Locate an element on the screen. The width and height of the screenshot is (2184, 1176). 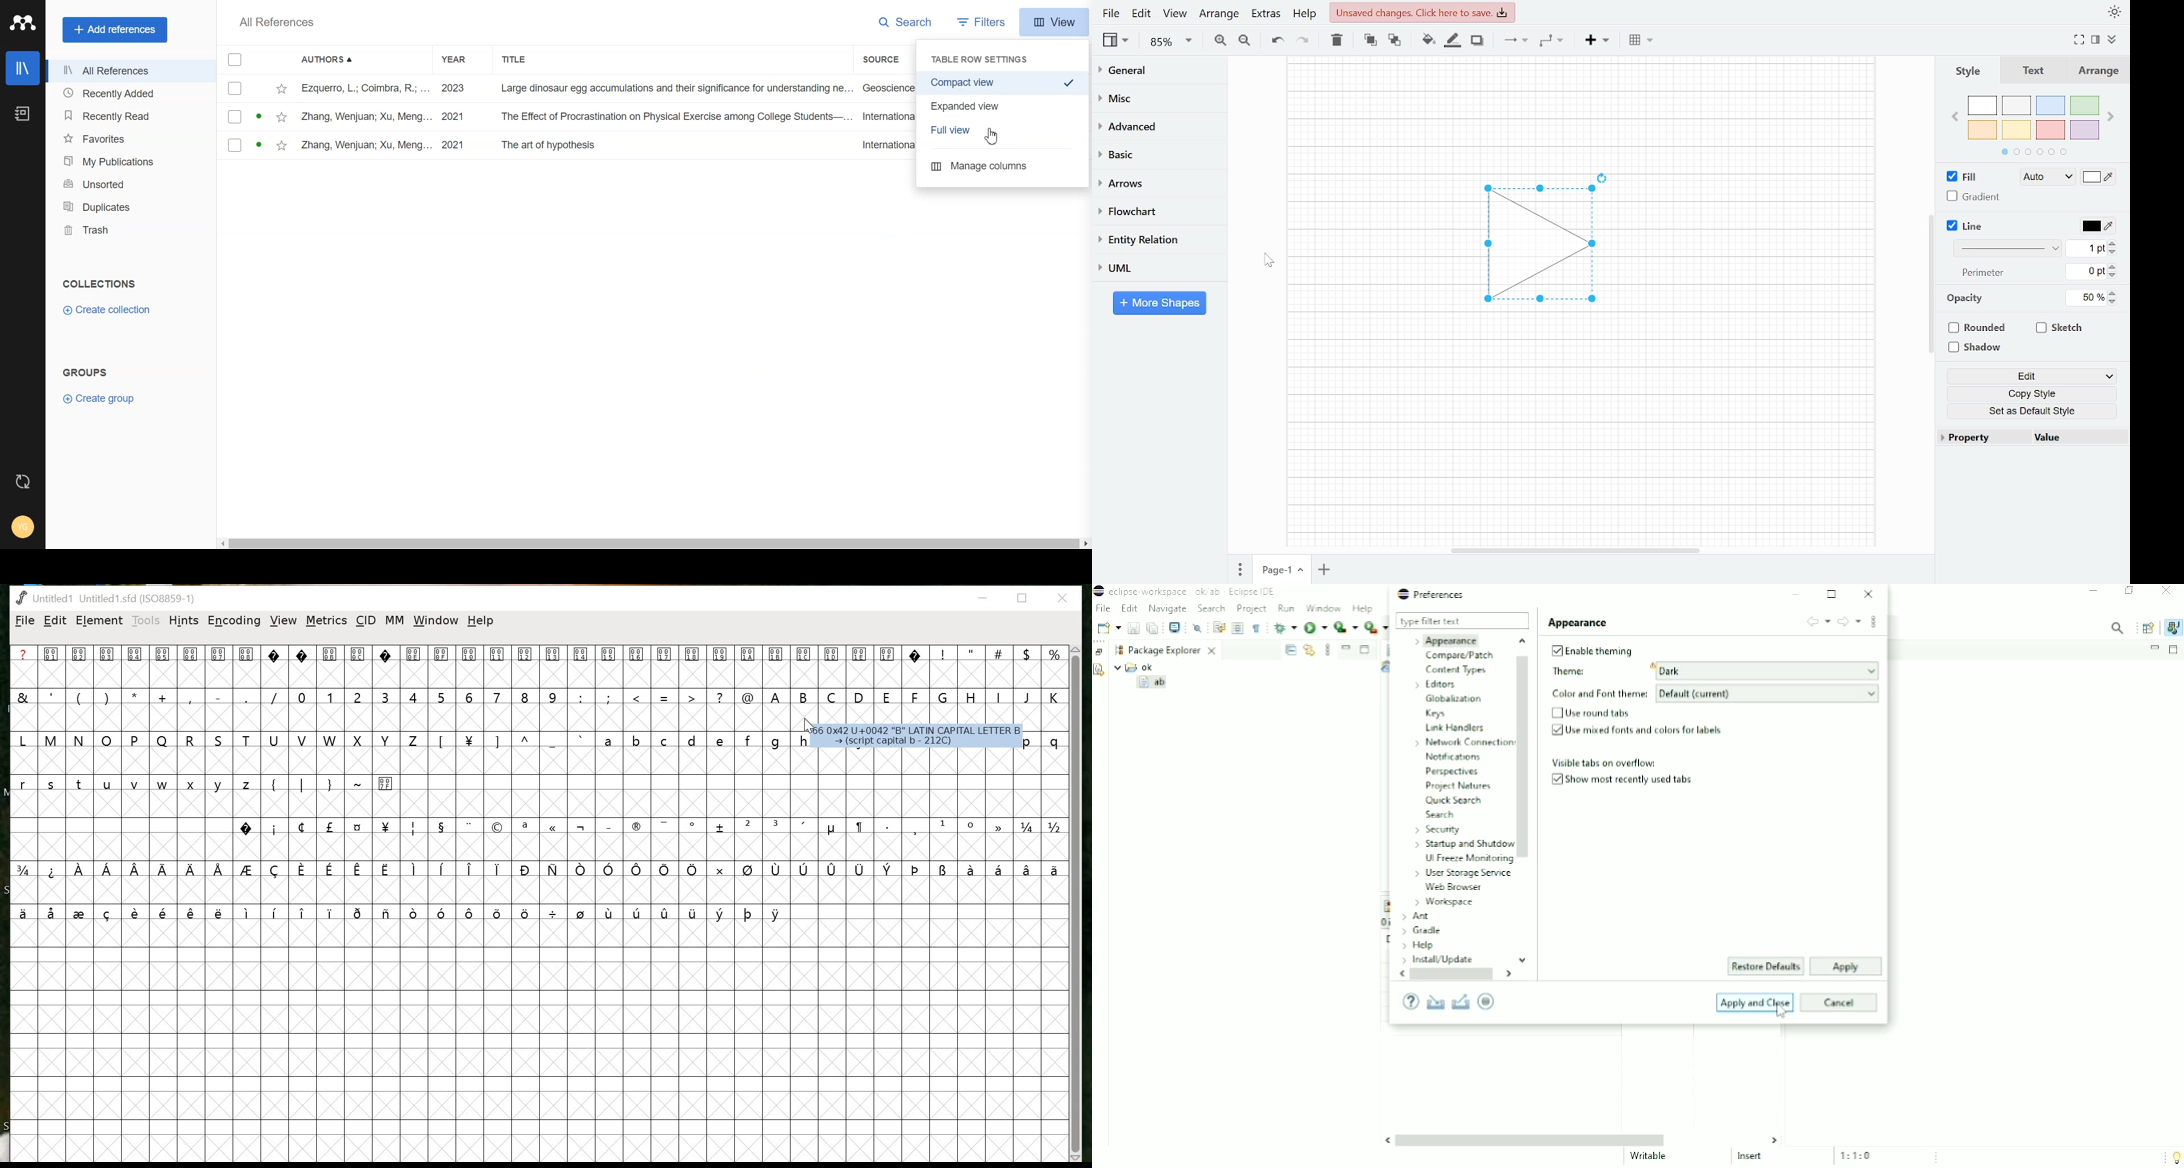
Edit is located at coordinates (2032, 377).